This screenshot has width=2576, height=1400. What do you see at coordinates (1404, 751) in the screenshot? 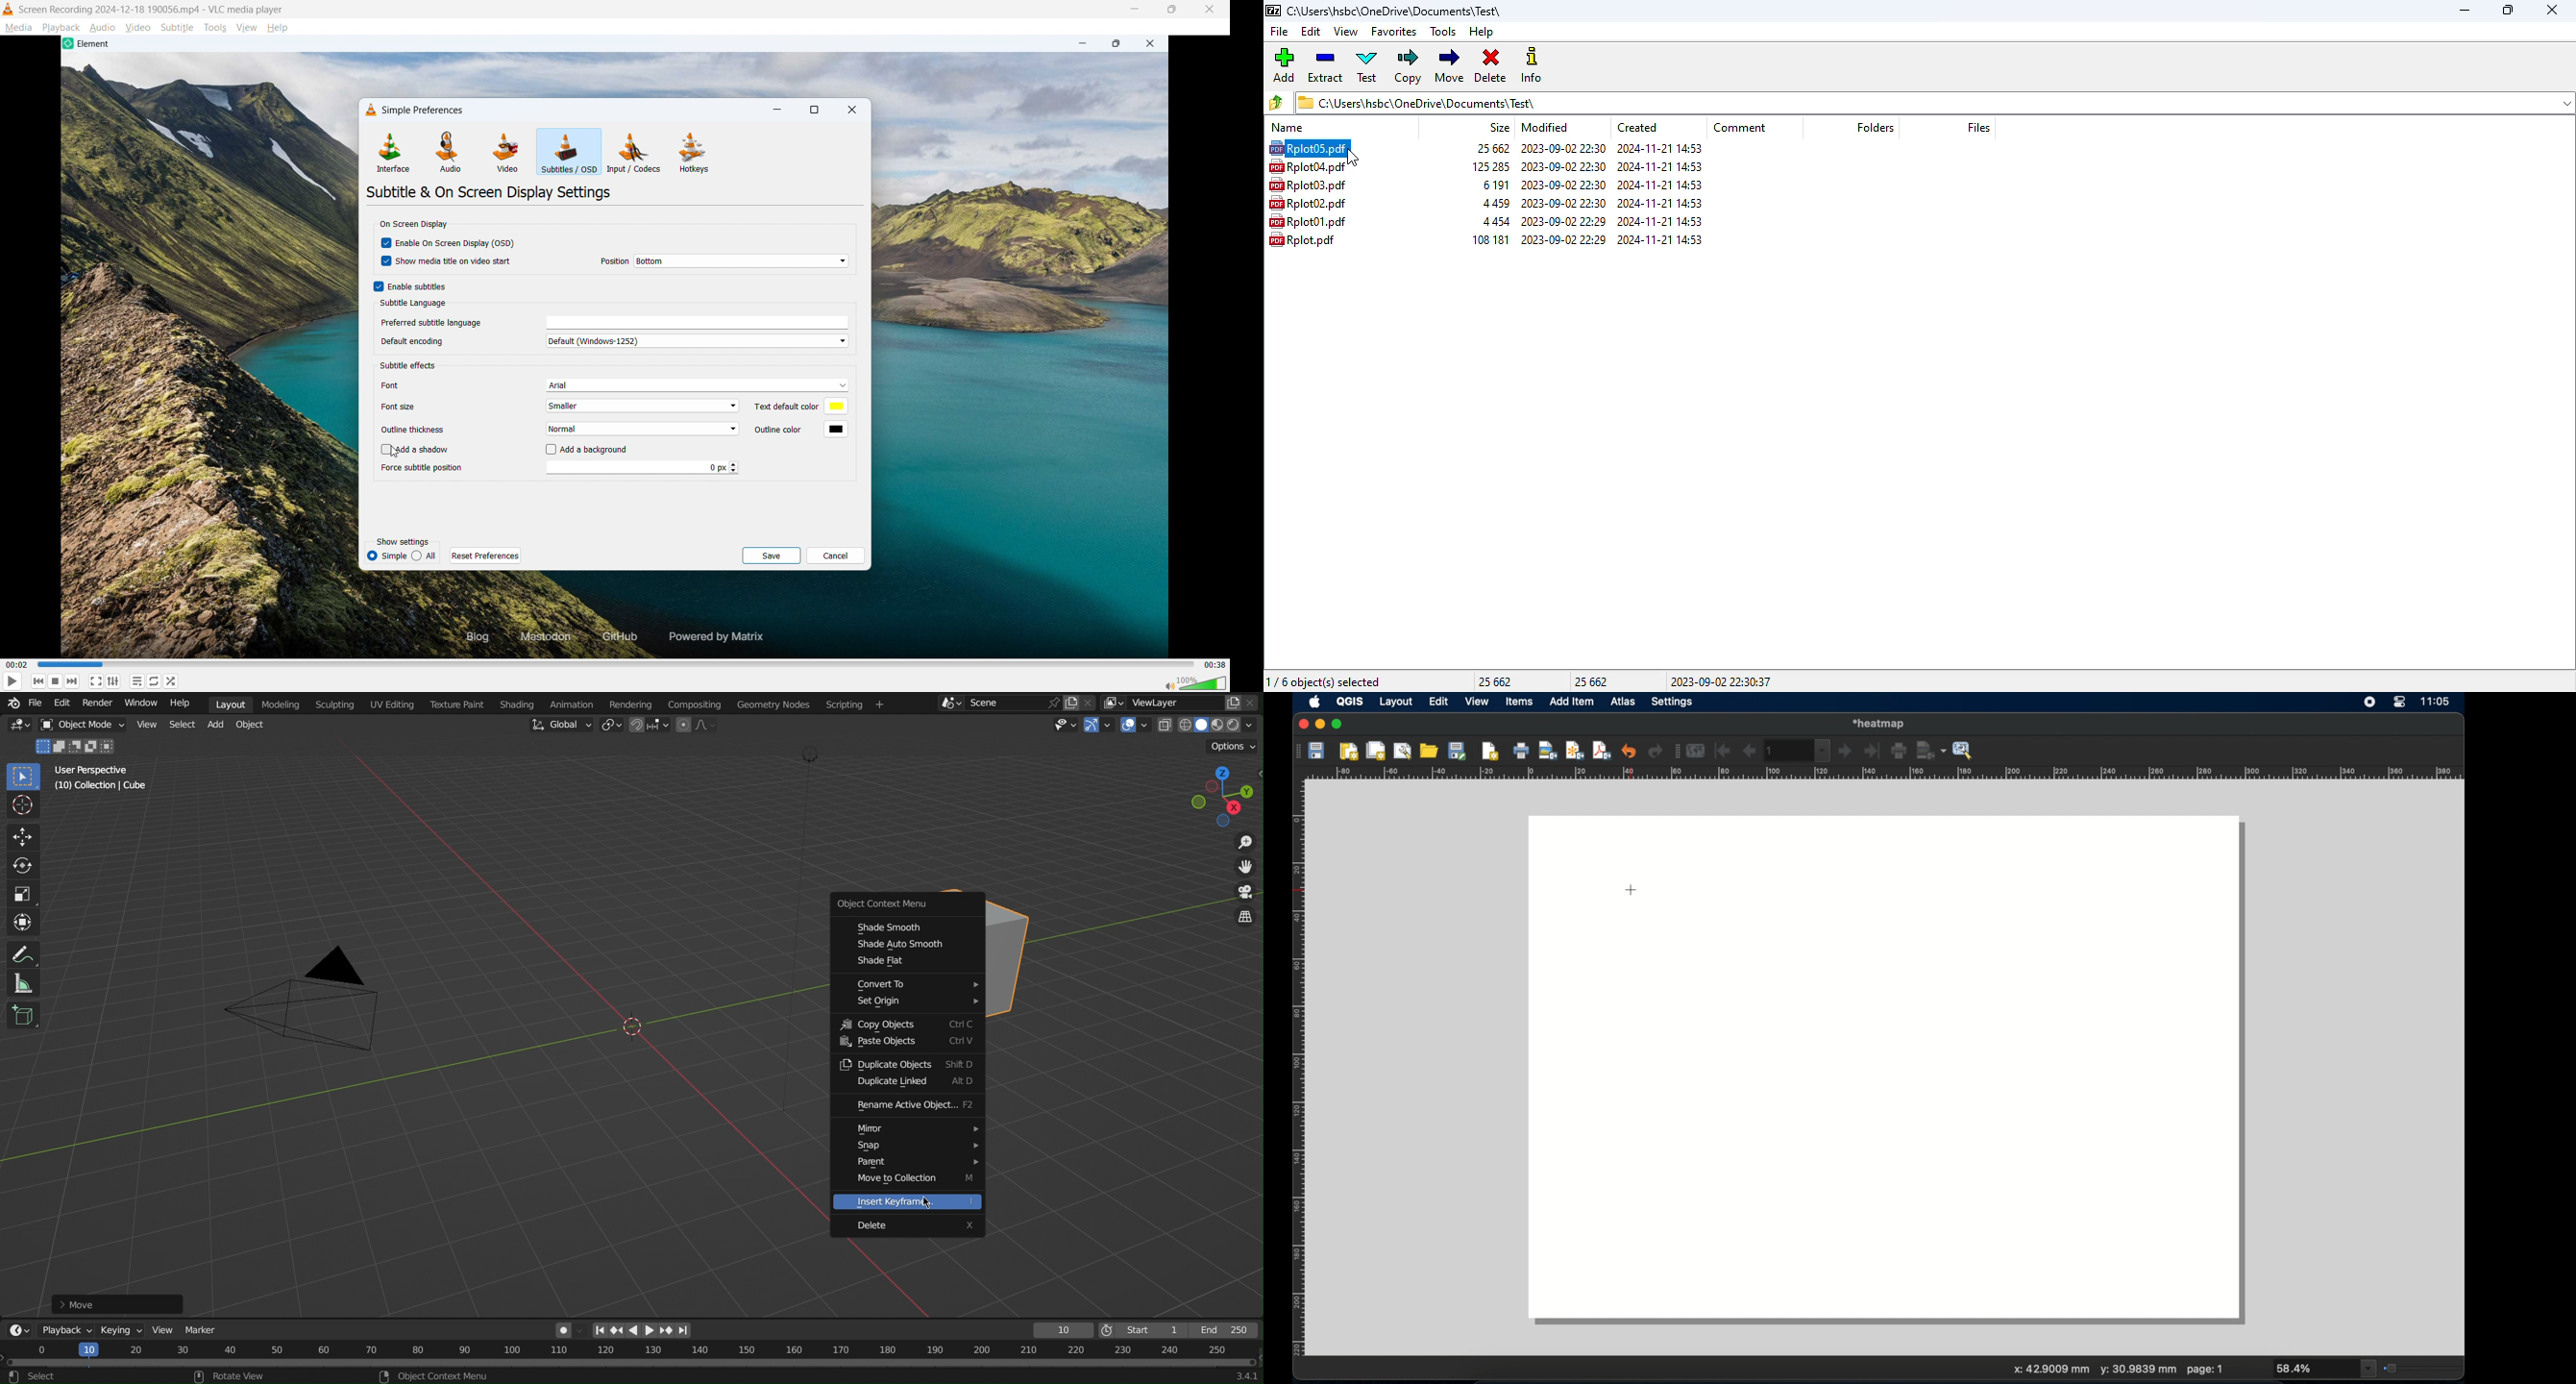
I see `layout manager` at bounding box center [1404, 751].